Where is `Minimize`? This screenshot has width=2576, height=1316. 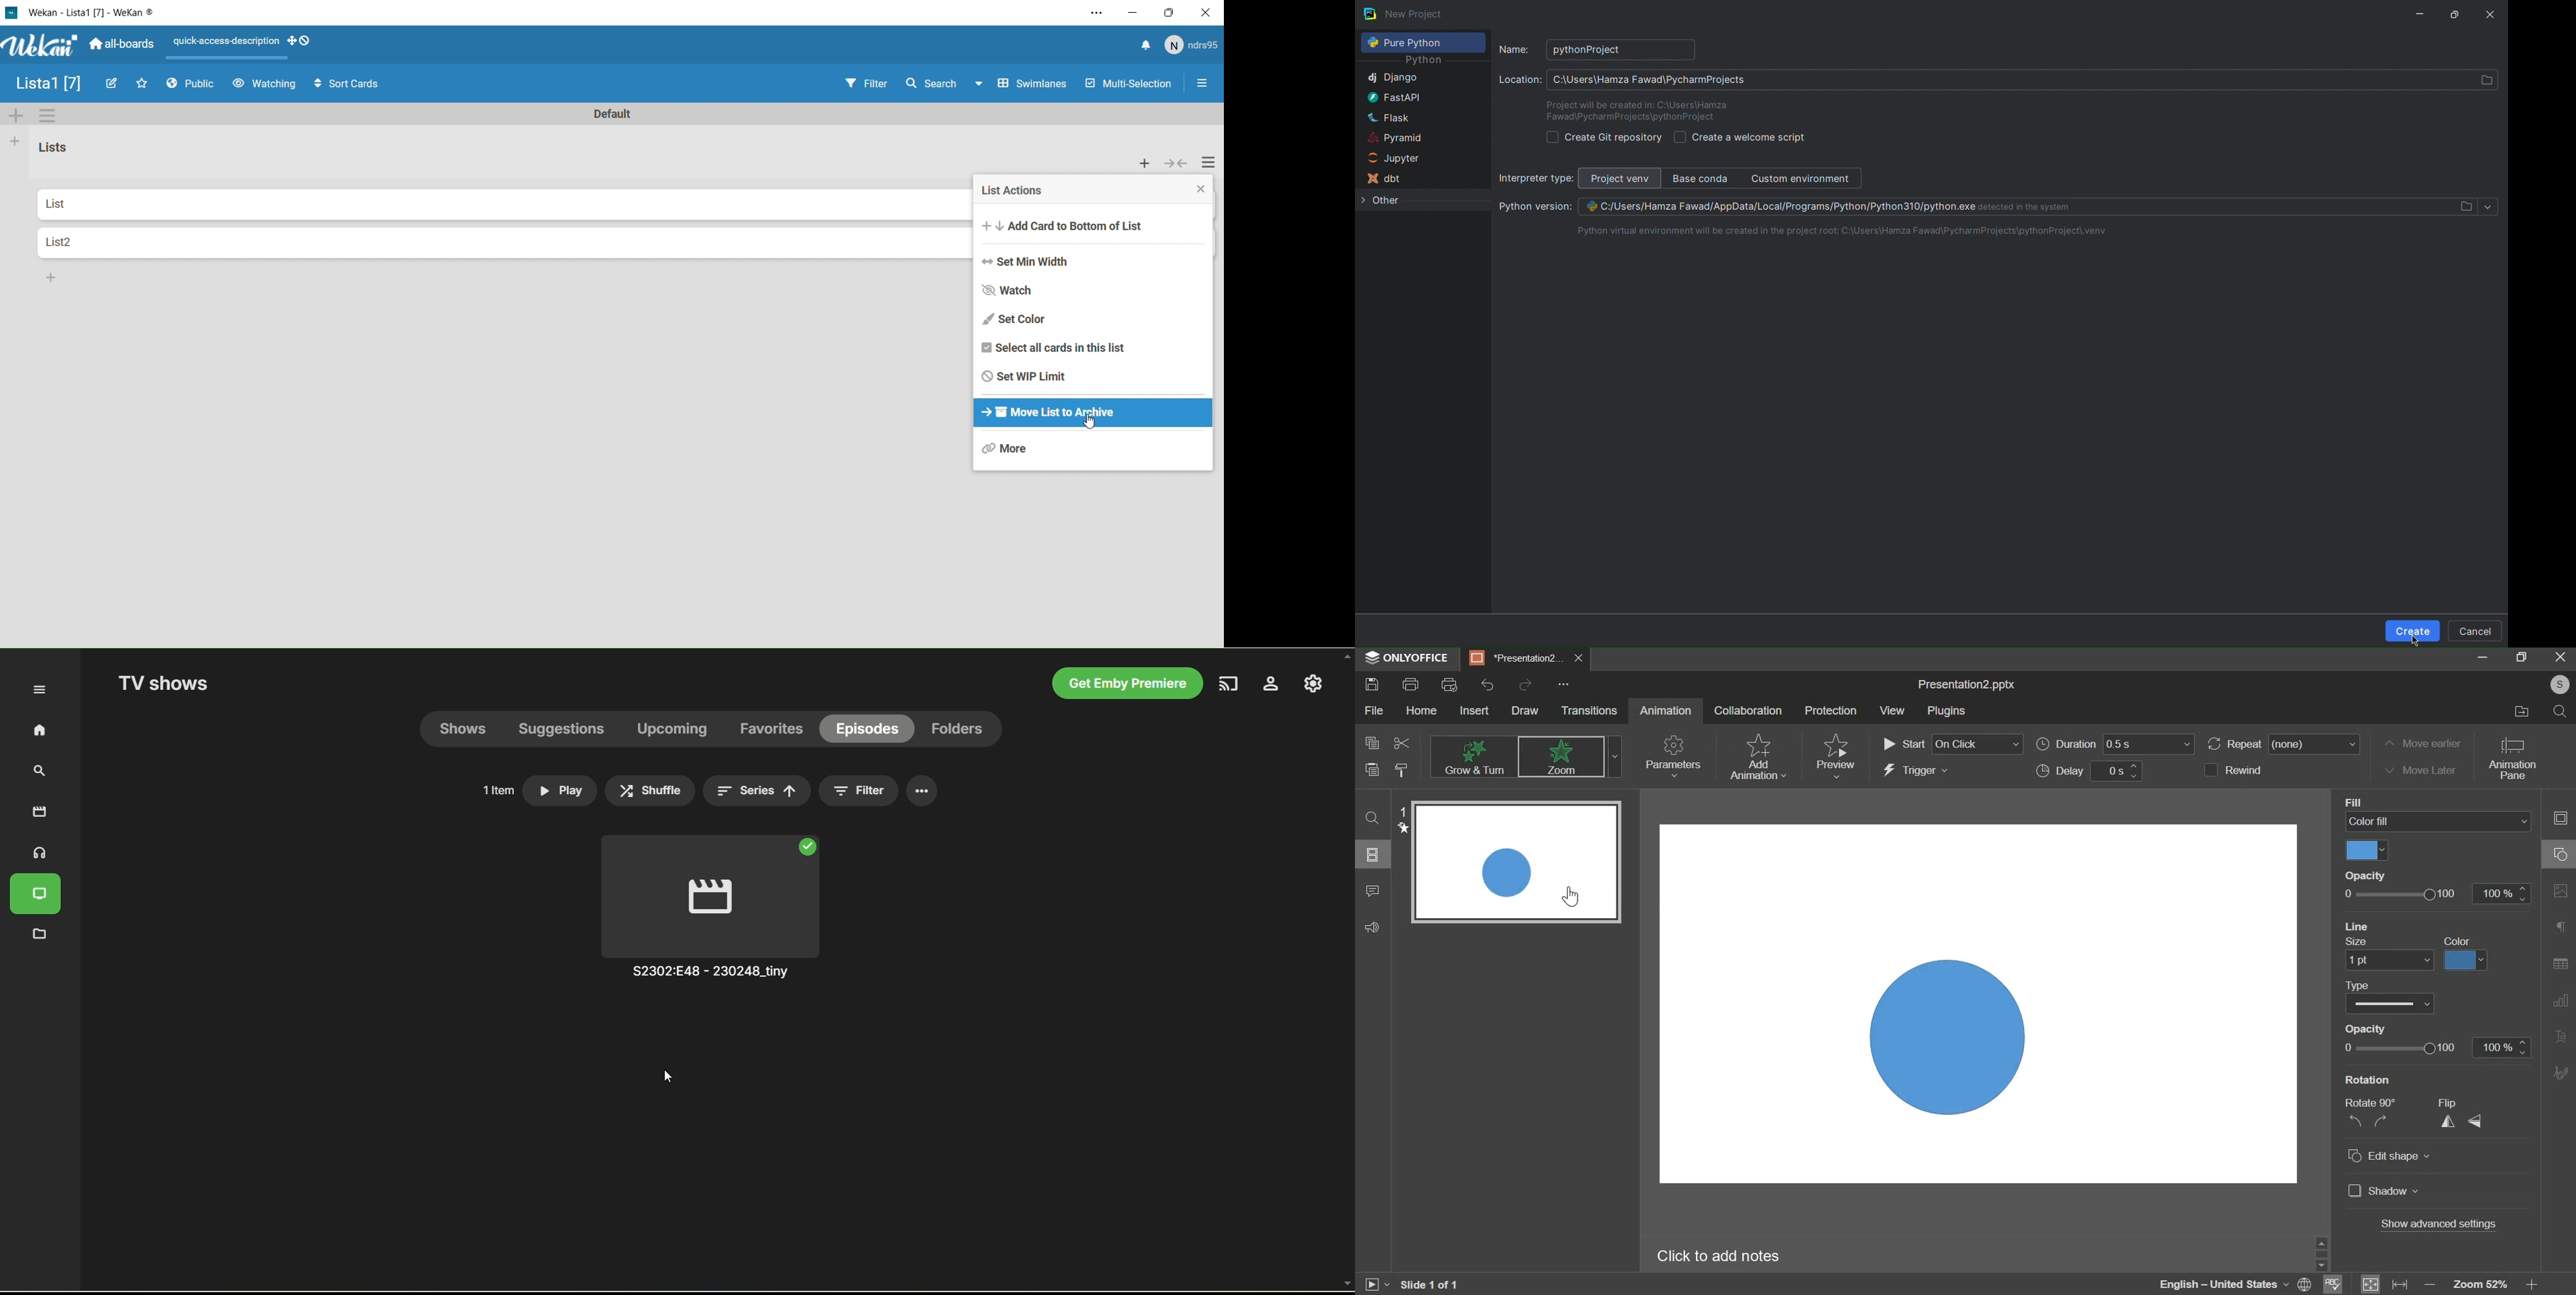 Minimize is located at coordinates (2421, 13).